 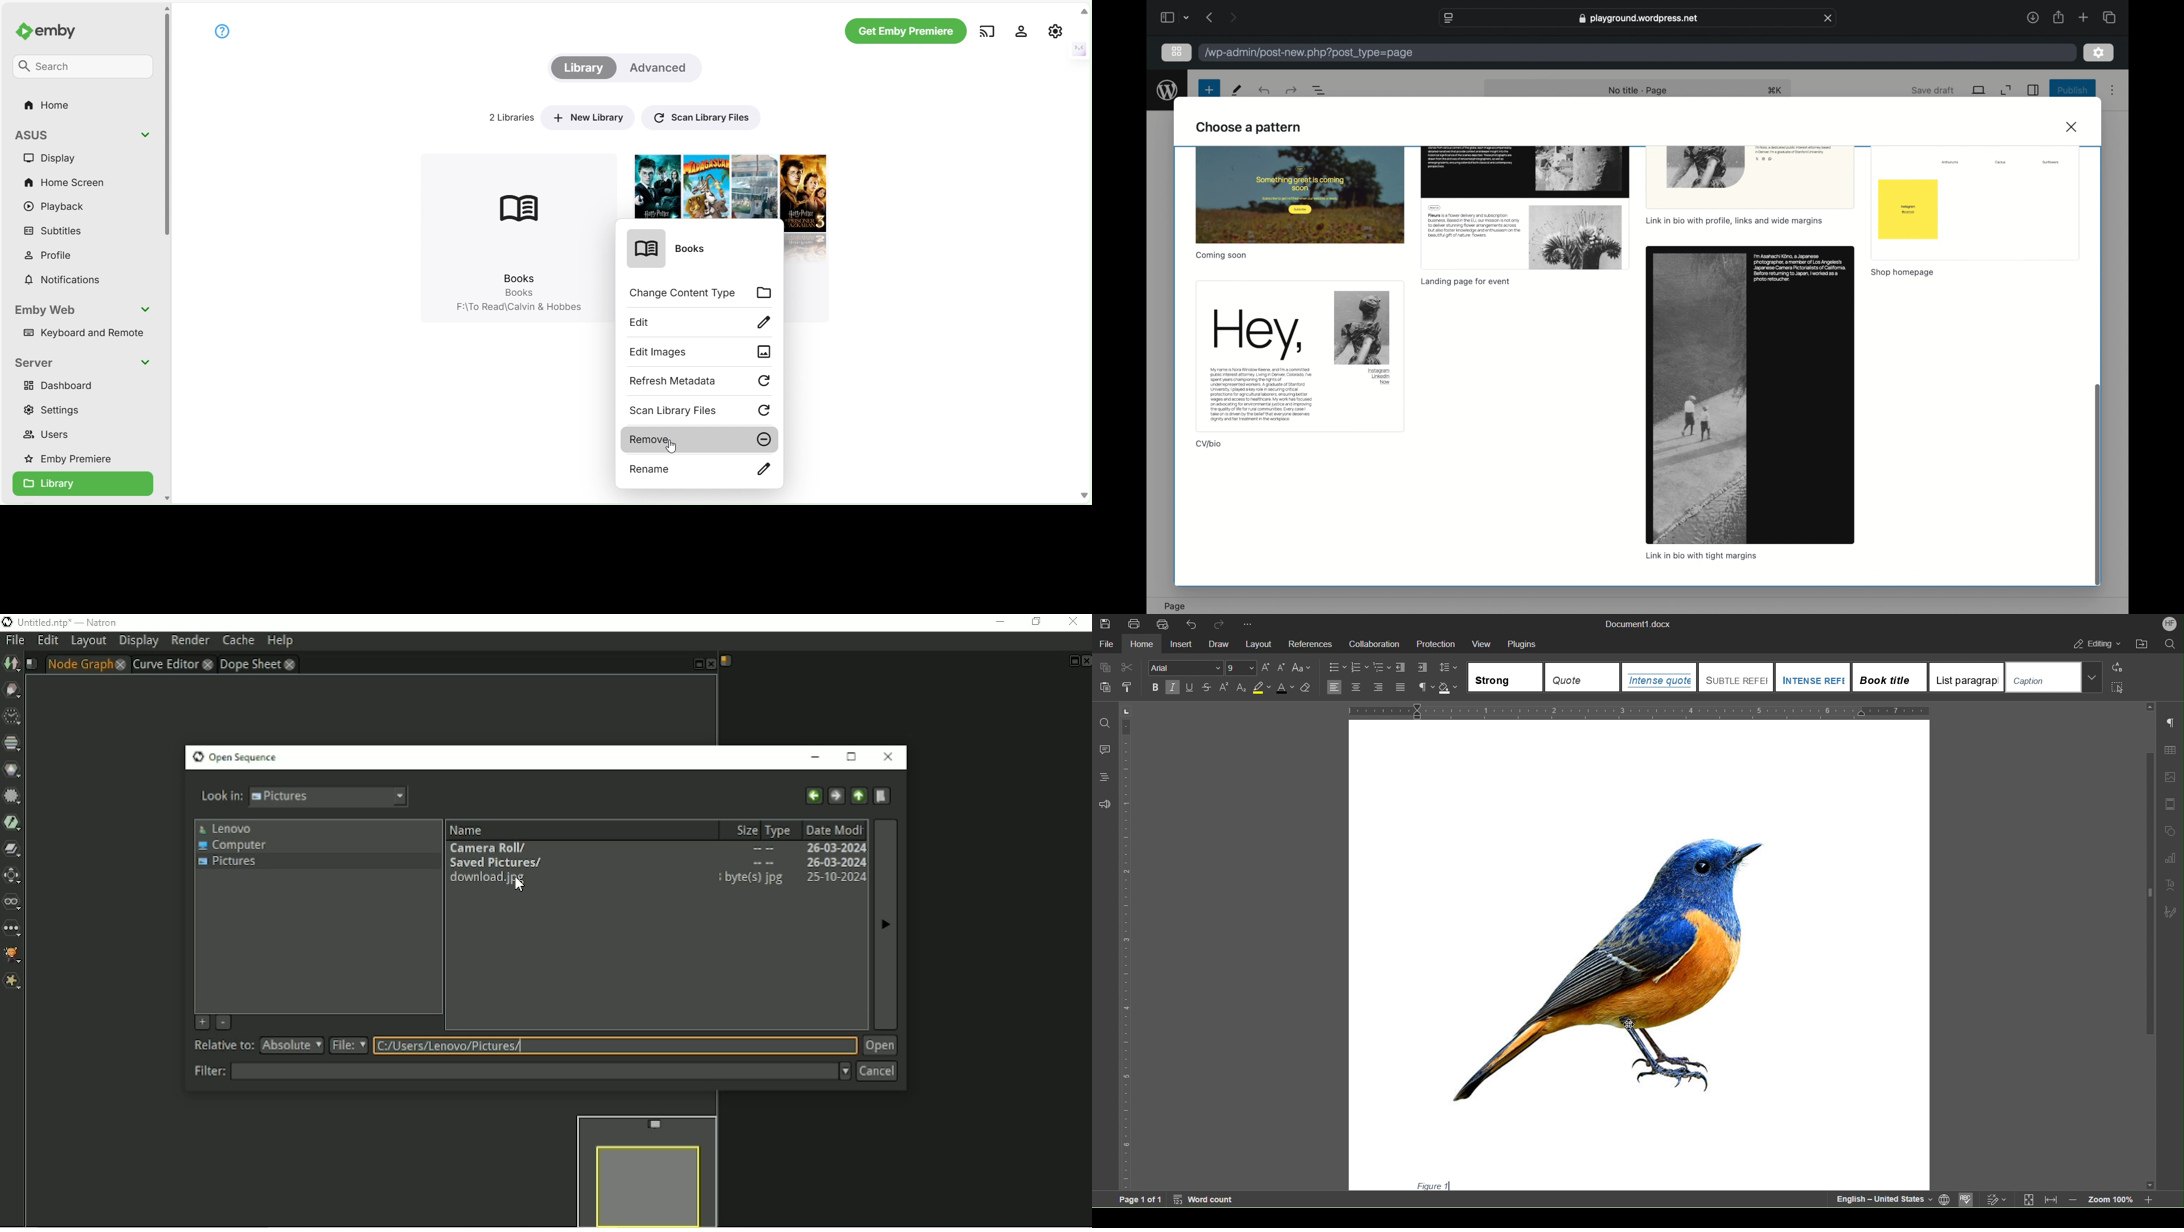 What do you see at coordinates (1882, 1199) in the screenshot?
I see `English — United States` at bounding box center [1882, 1199].